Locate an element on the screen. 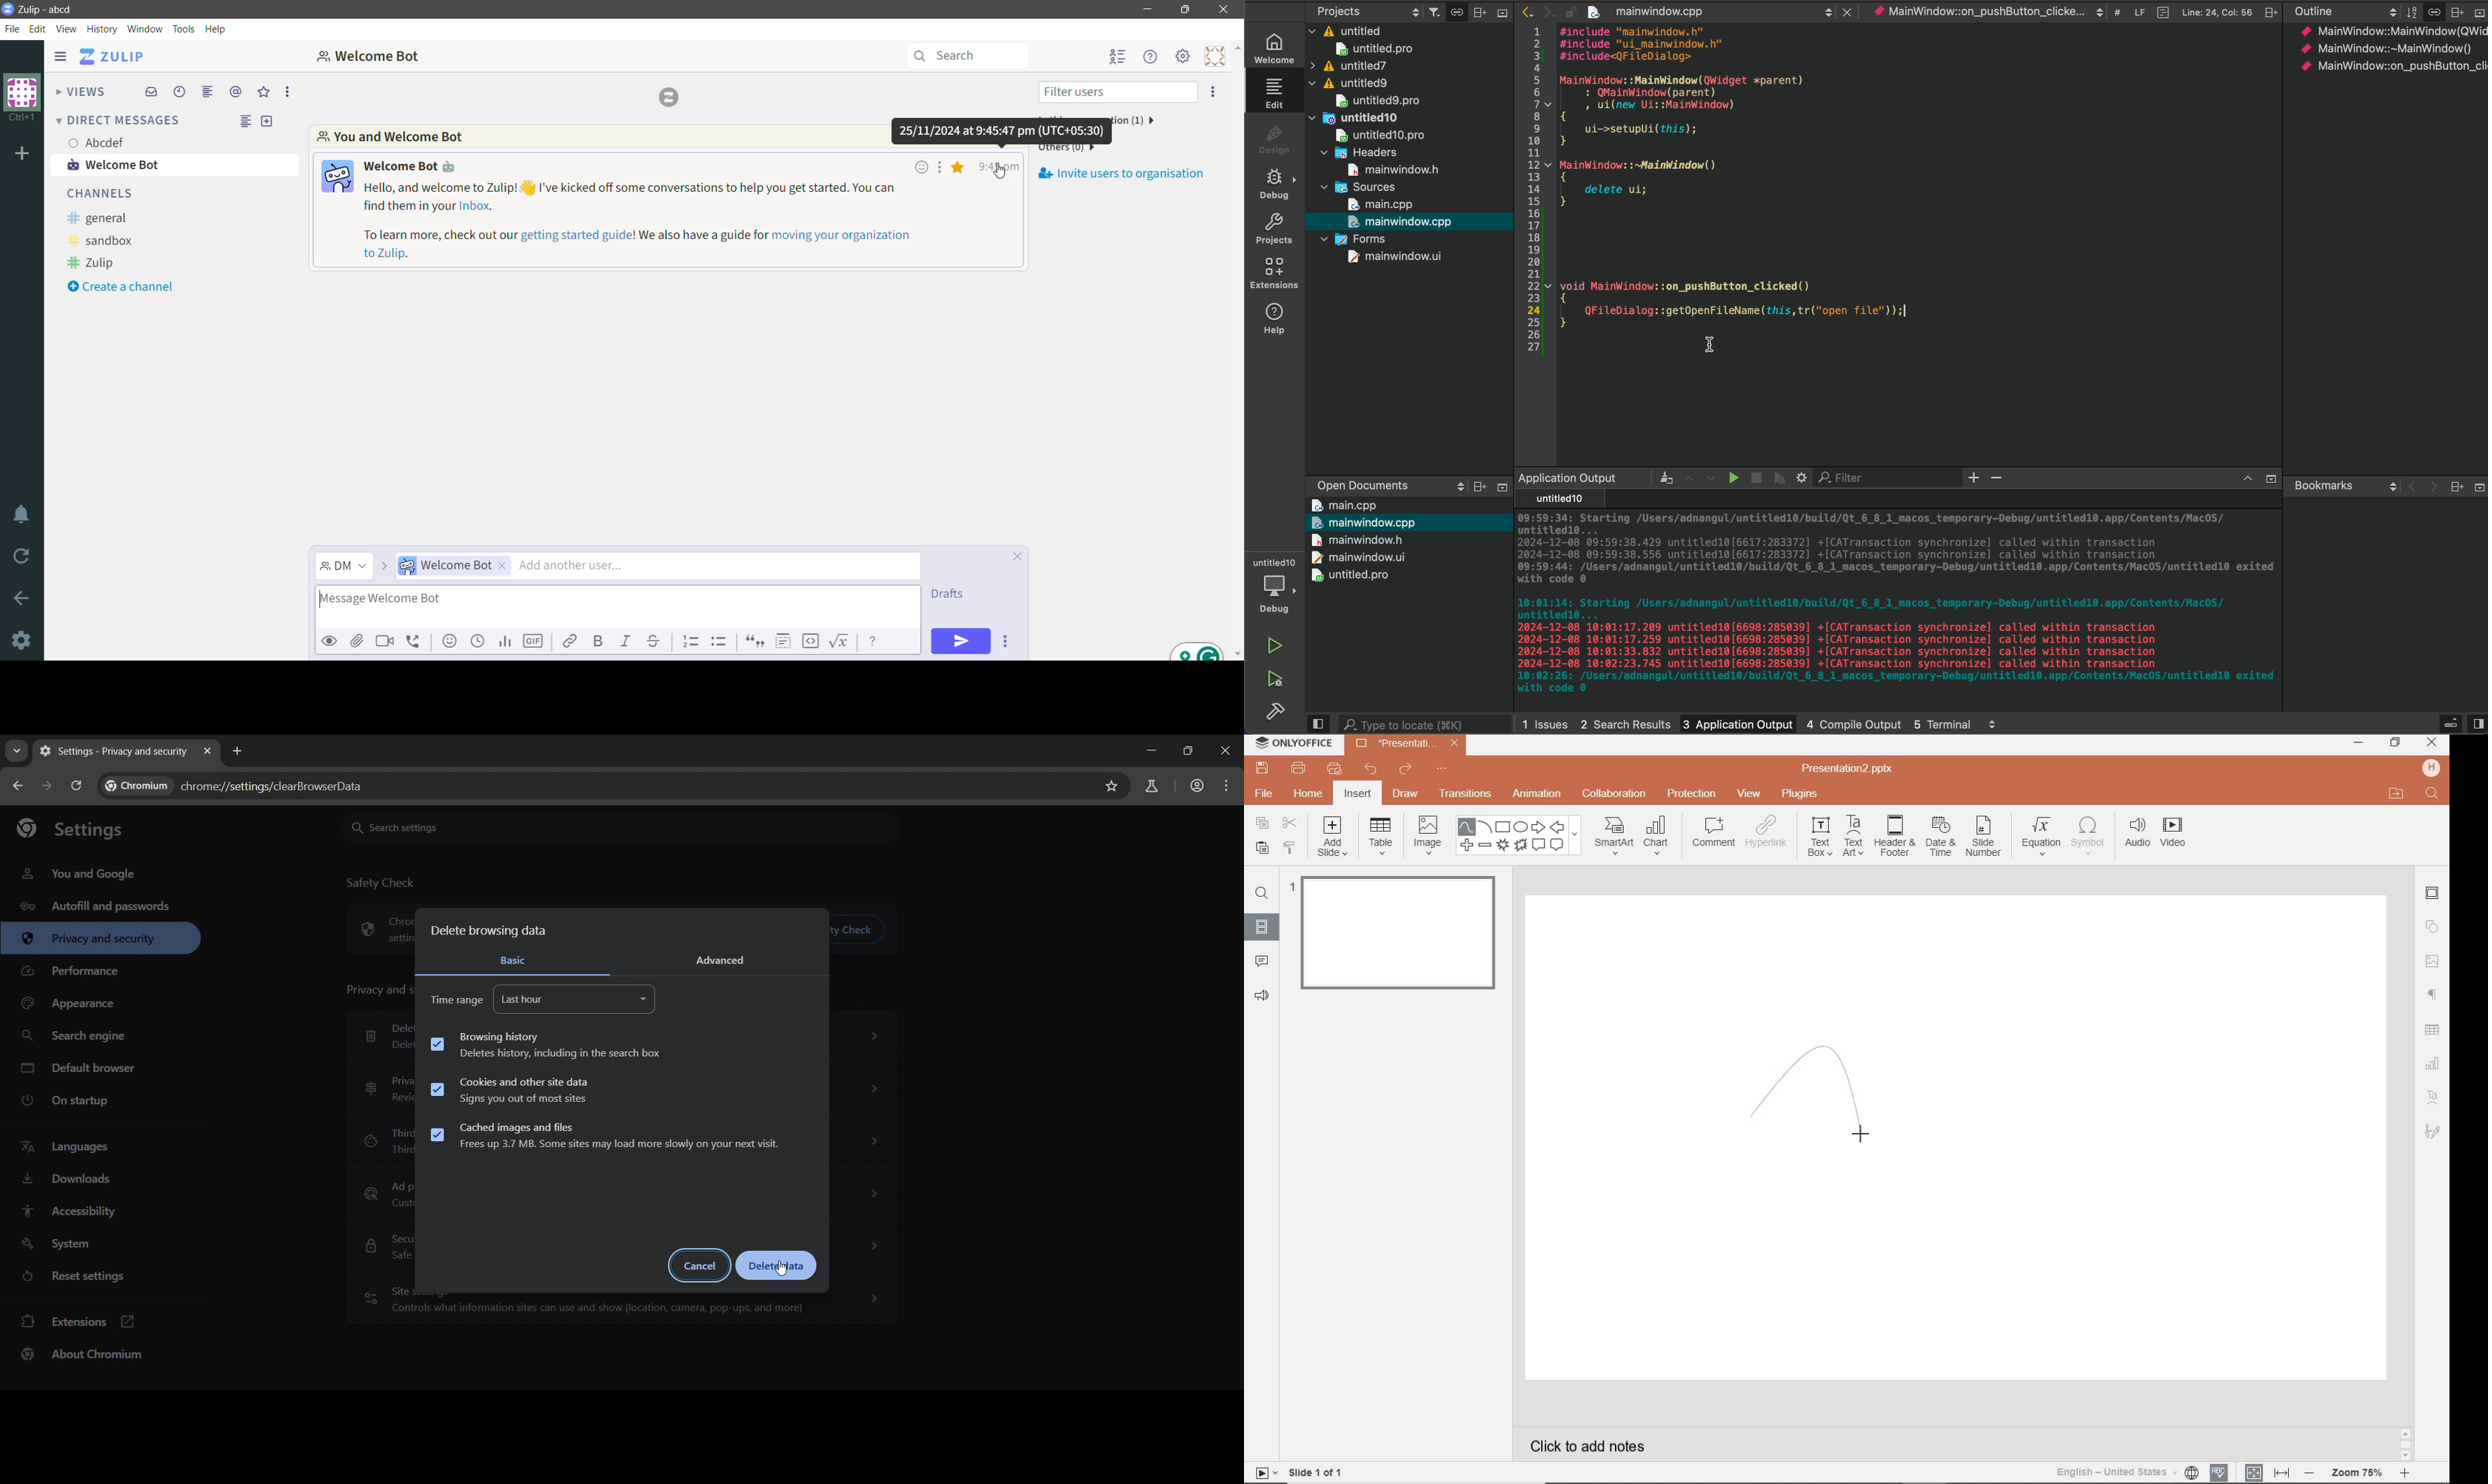  View is located at coordinates (67, 28).